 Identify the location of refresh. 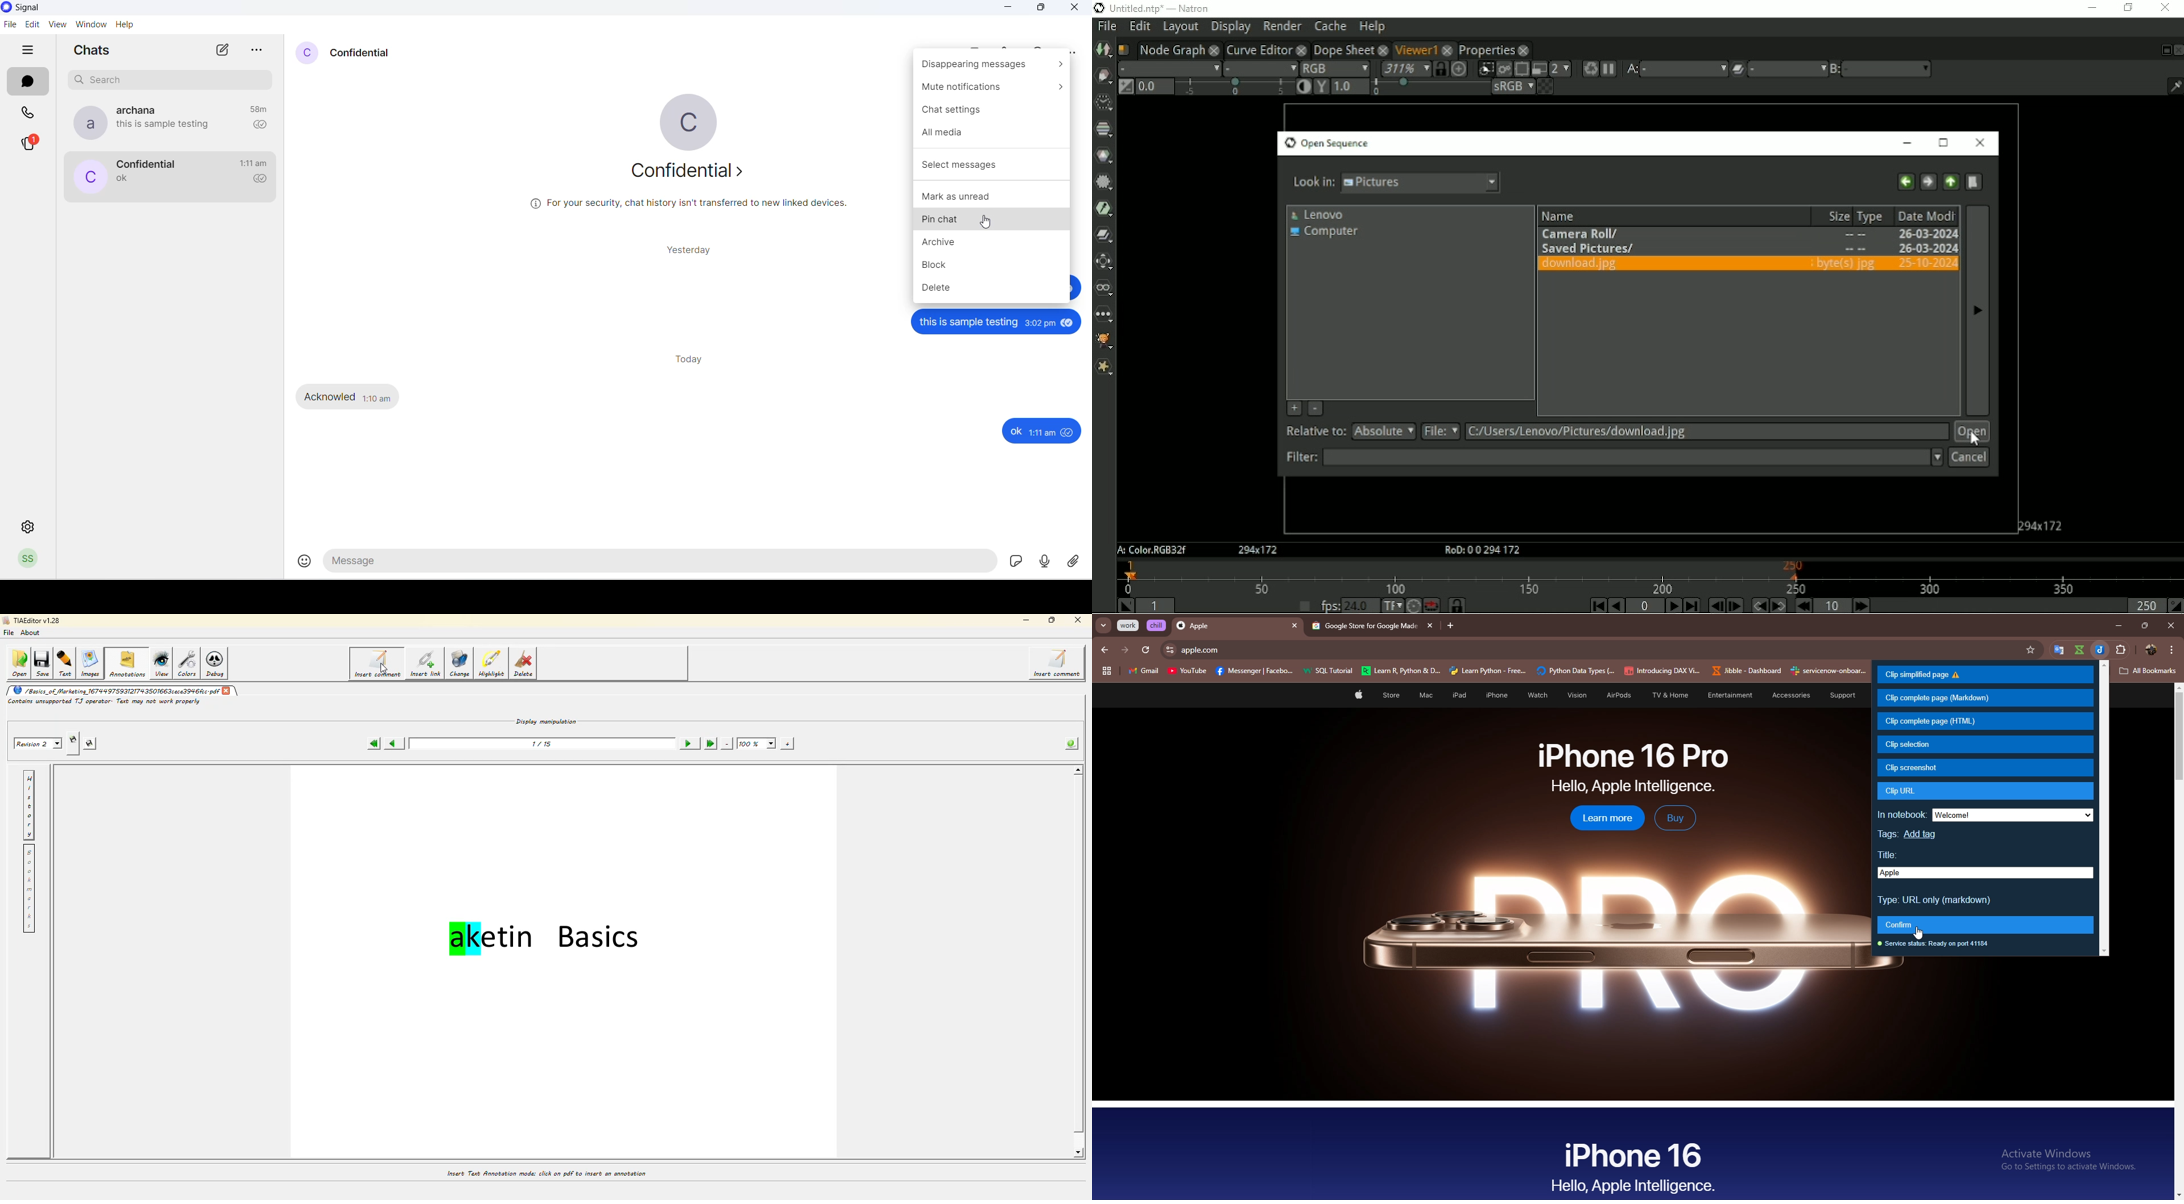
(1145, 650).